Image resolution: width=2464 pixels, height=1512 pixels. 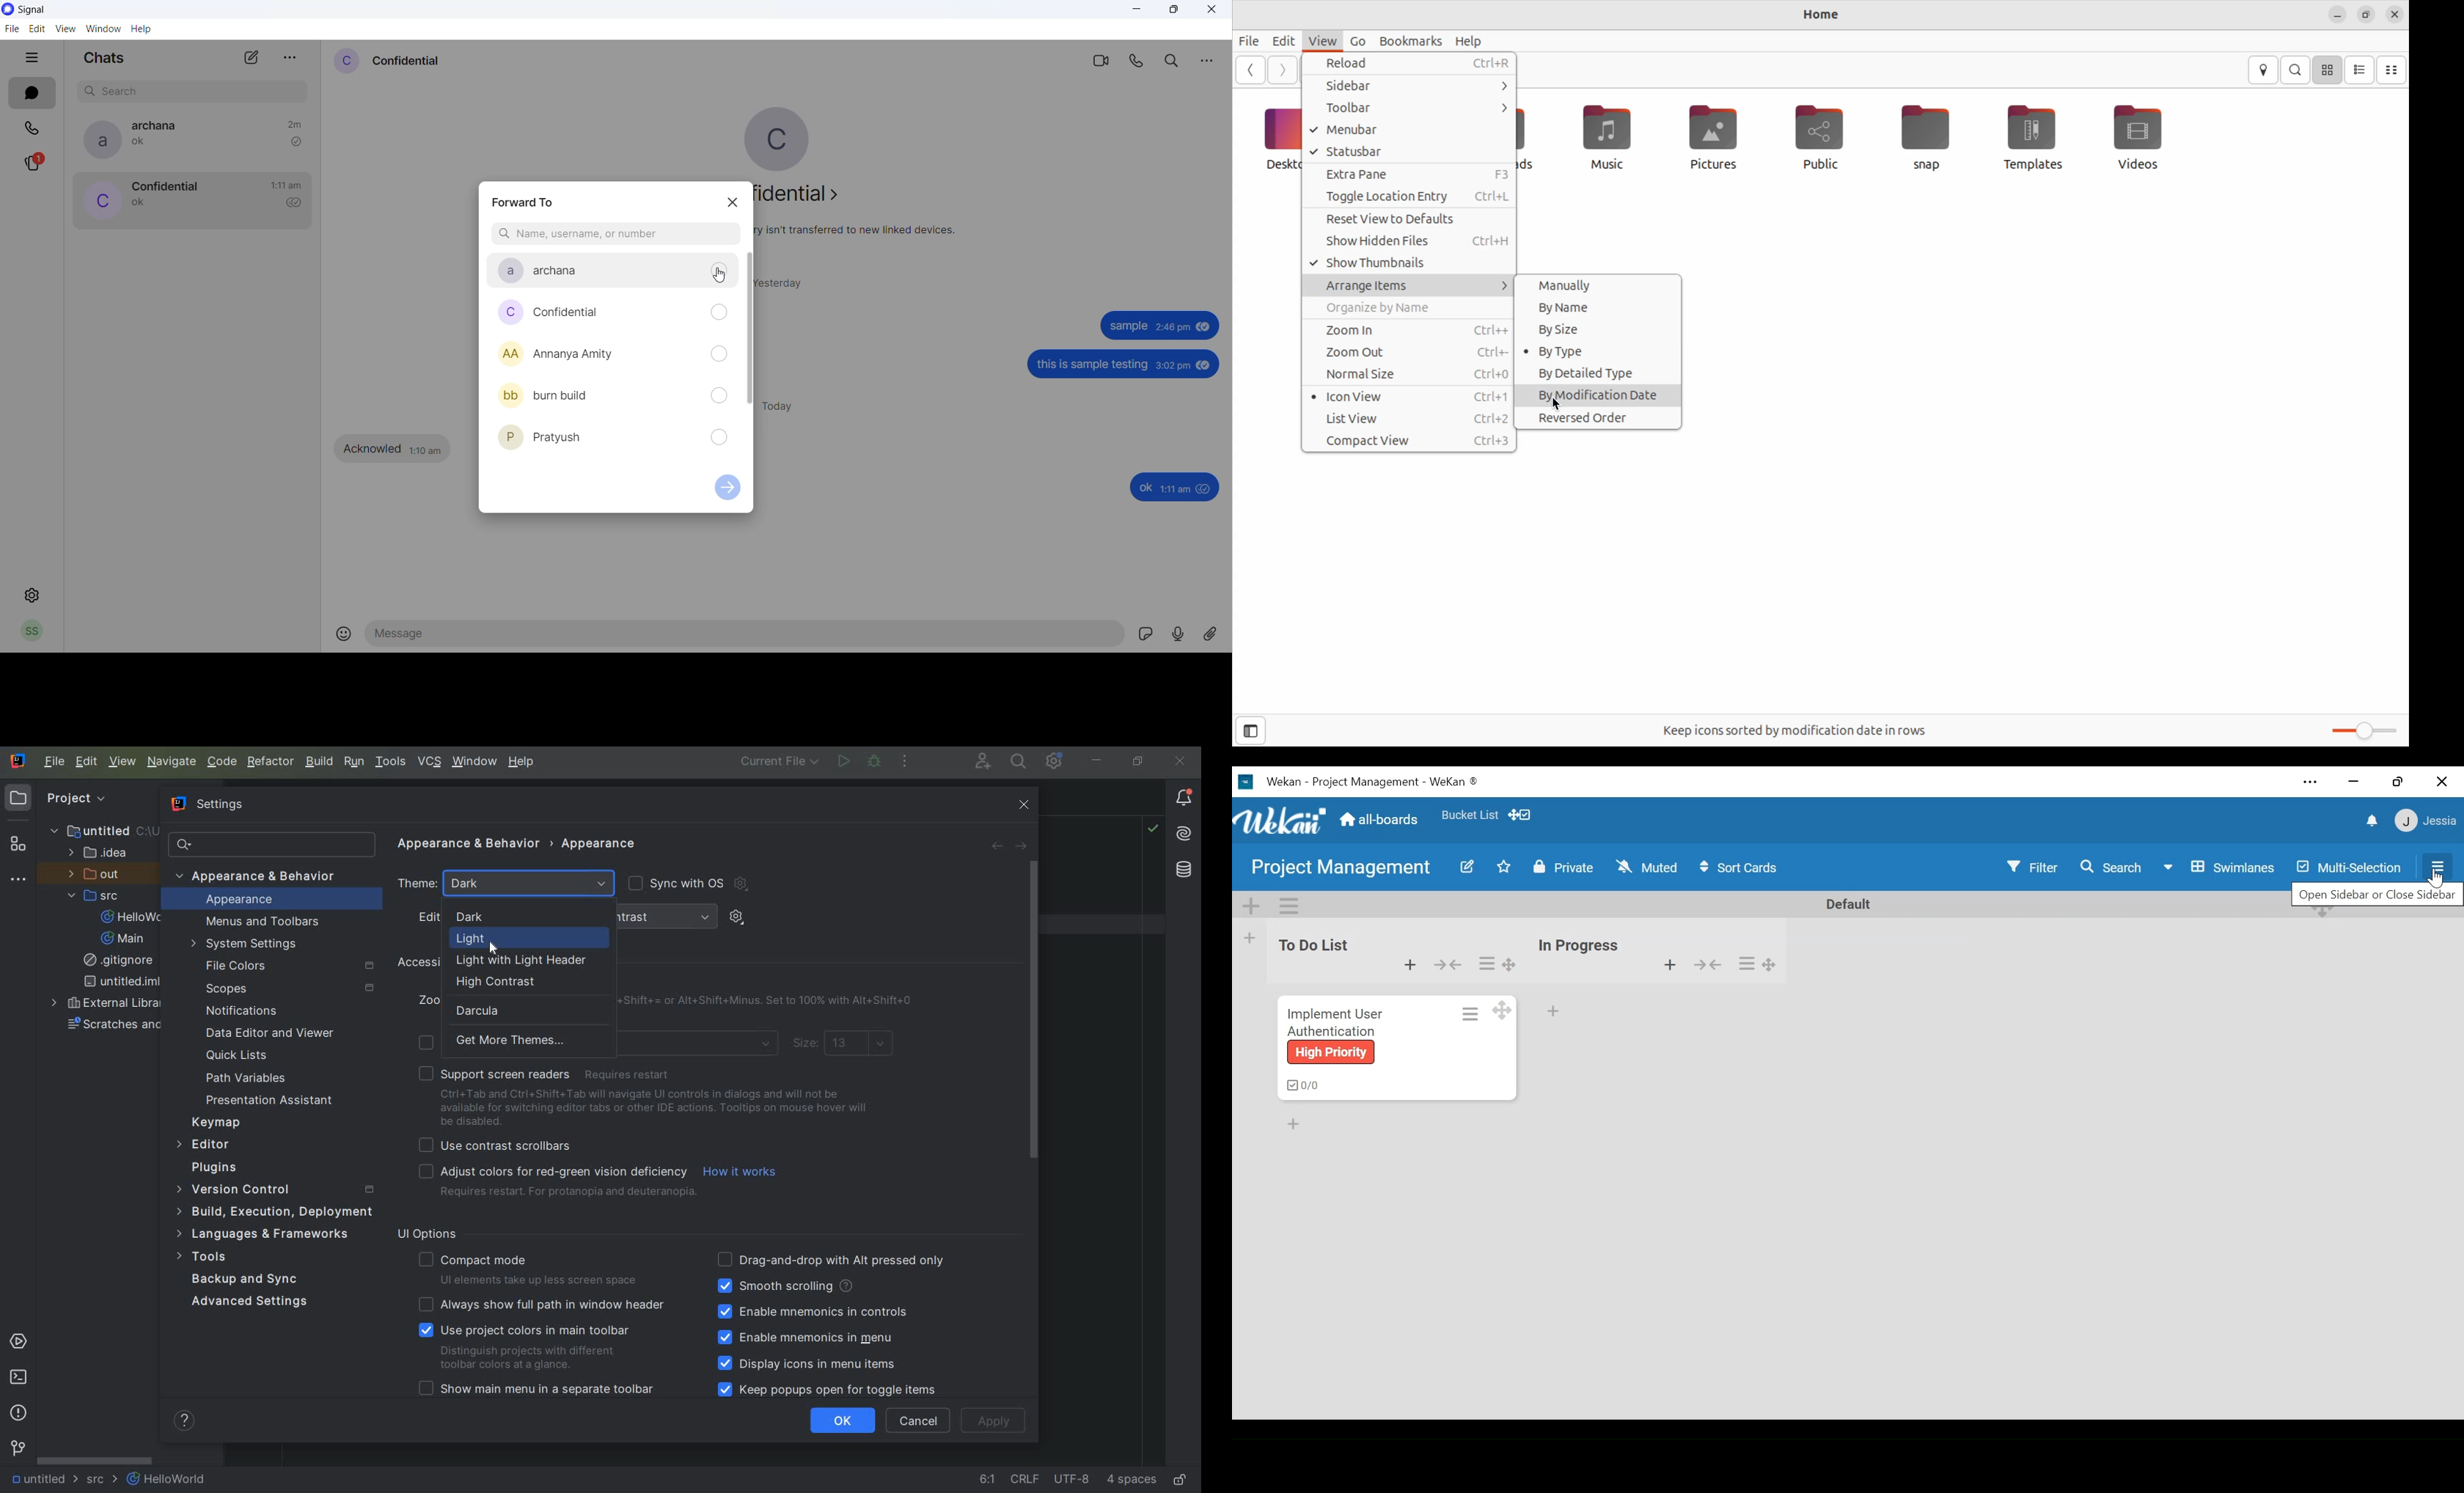 What do you see at coordinates (34, 126) in the screenshot?
I see `calls` at bounding box center [34, 126].